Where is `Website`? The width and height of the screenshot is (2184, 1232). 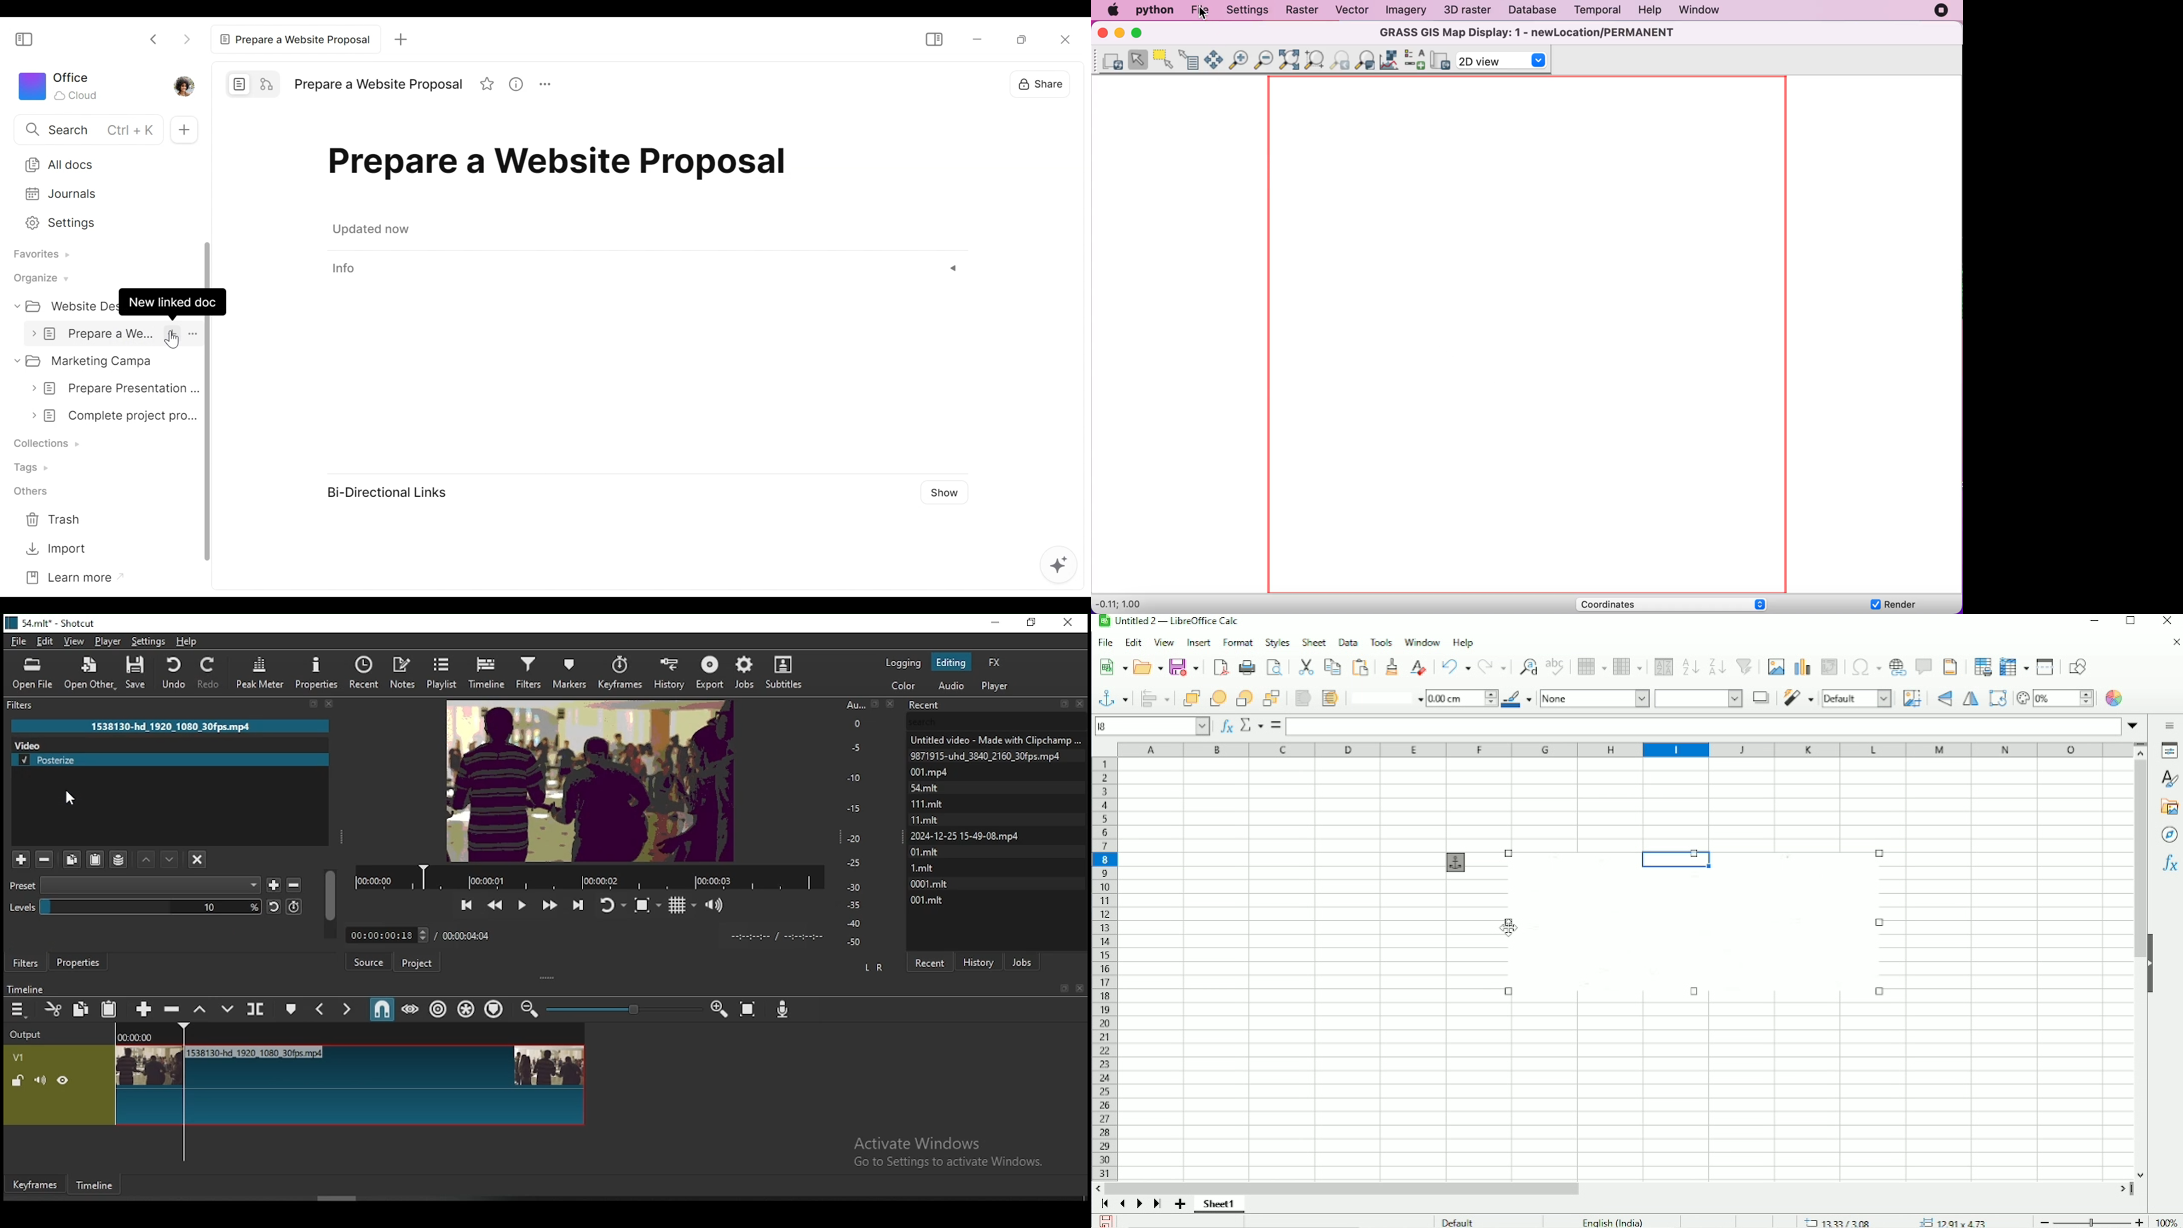 Website is located at coordinates (65, 305).